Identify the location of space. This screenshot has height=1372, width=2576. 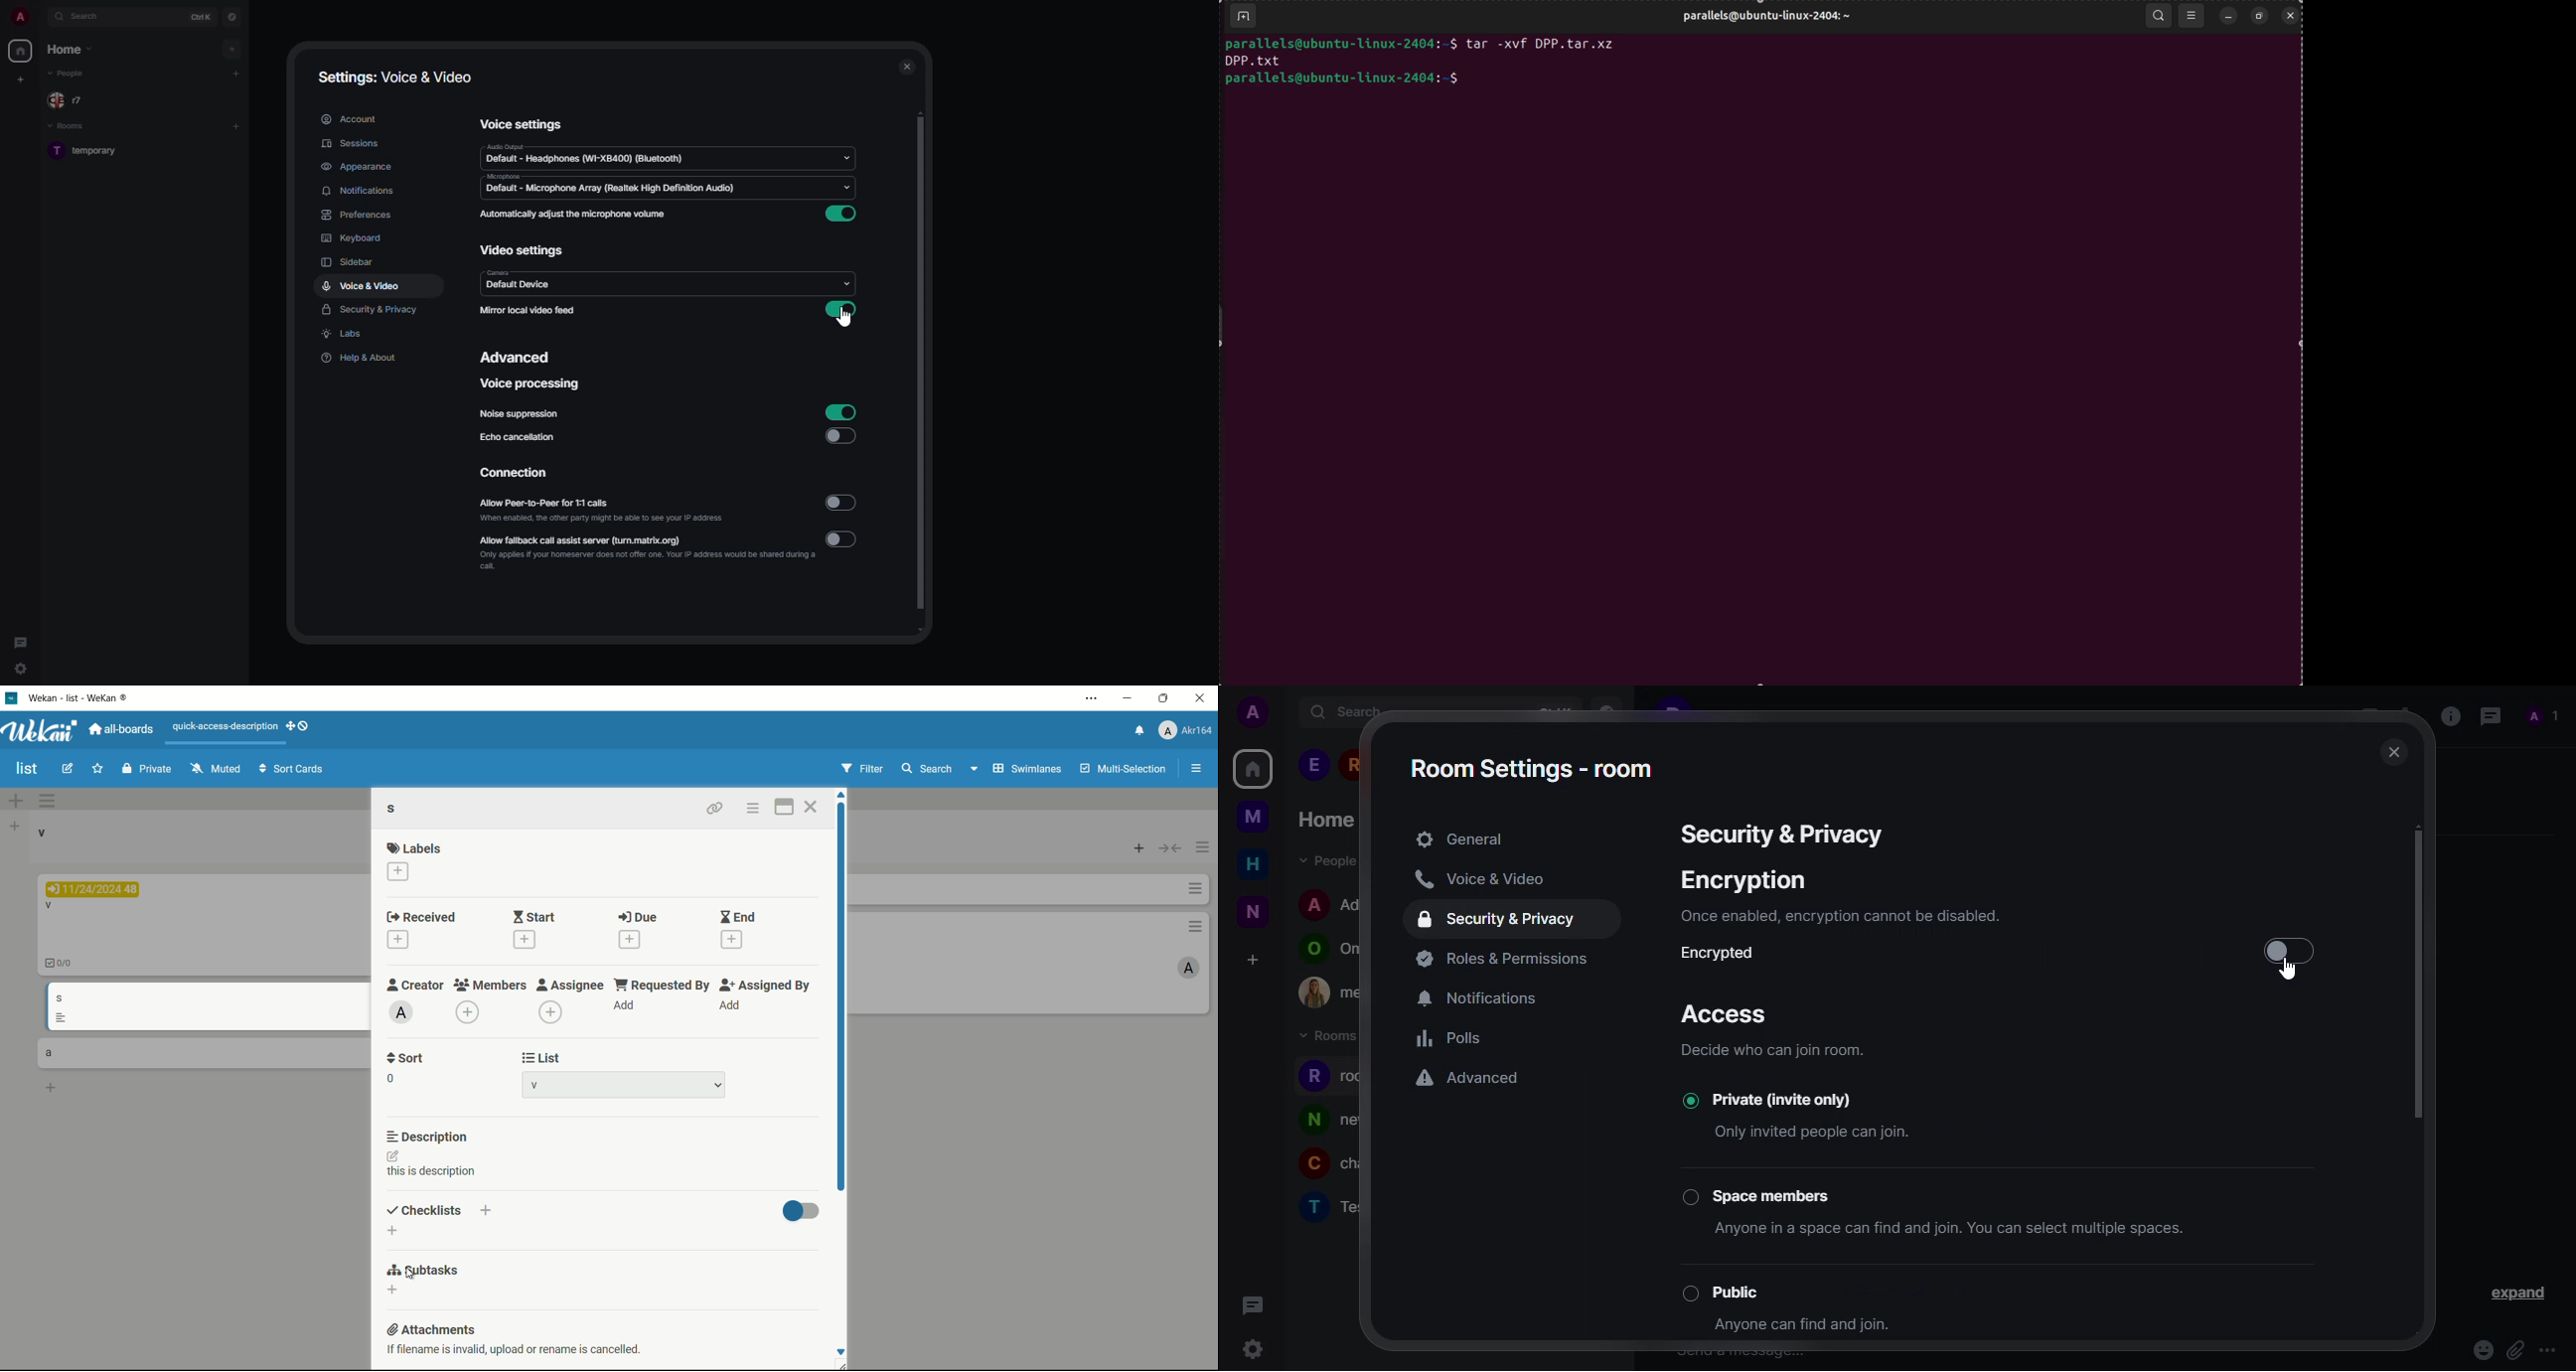
(1777, 1193).